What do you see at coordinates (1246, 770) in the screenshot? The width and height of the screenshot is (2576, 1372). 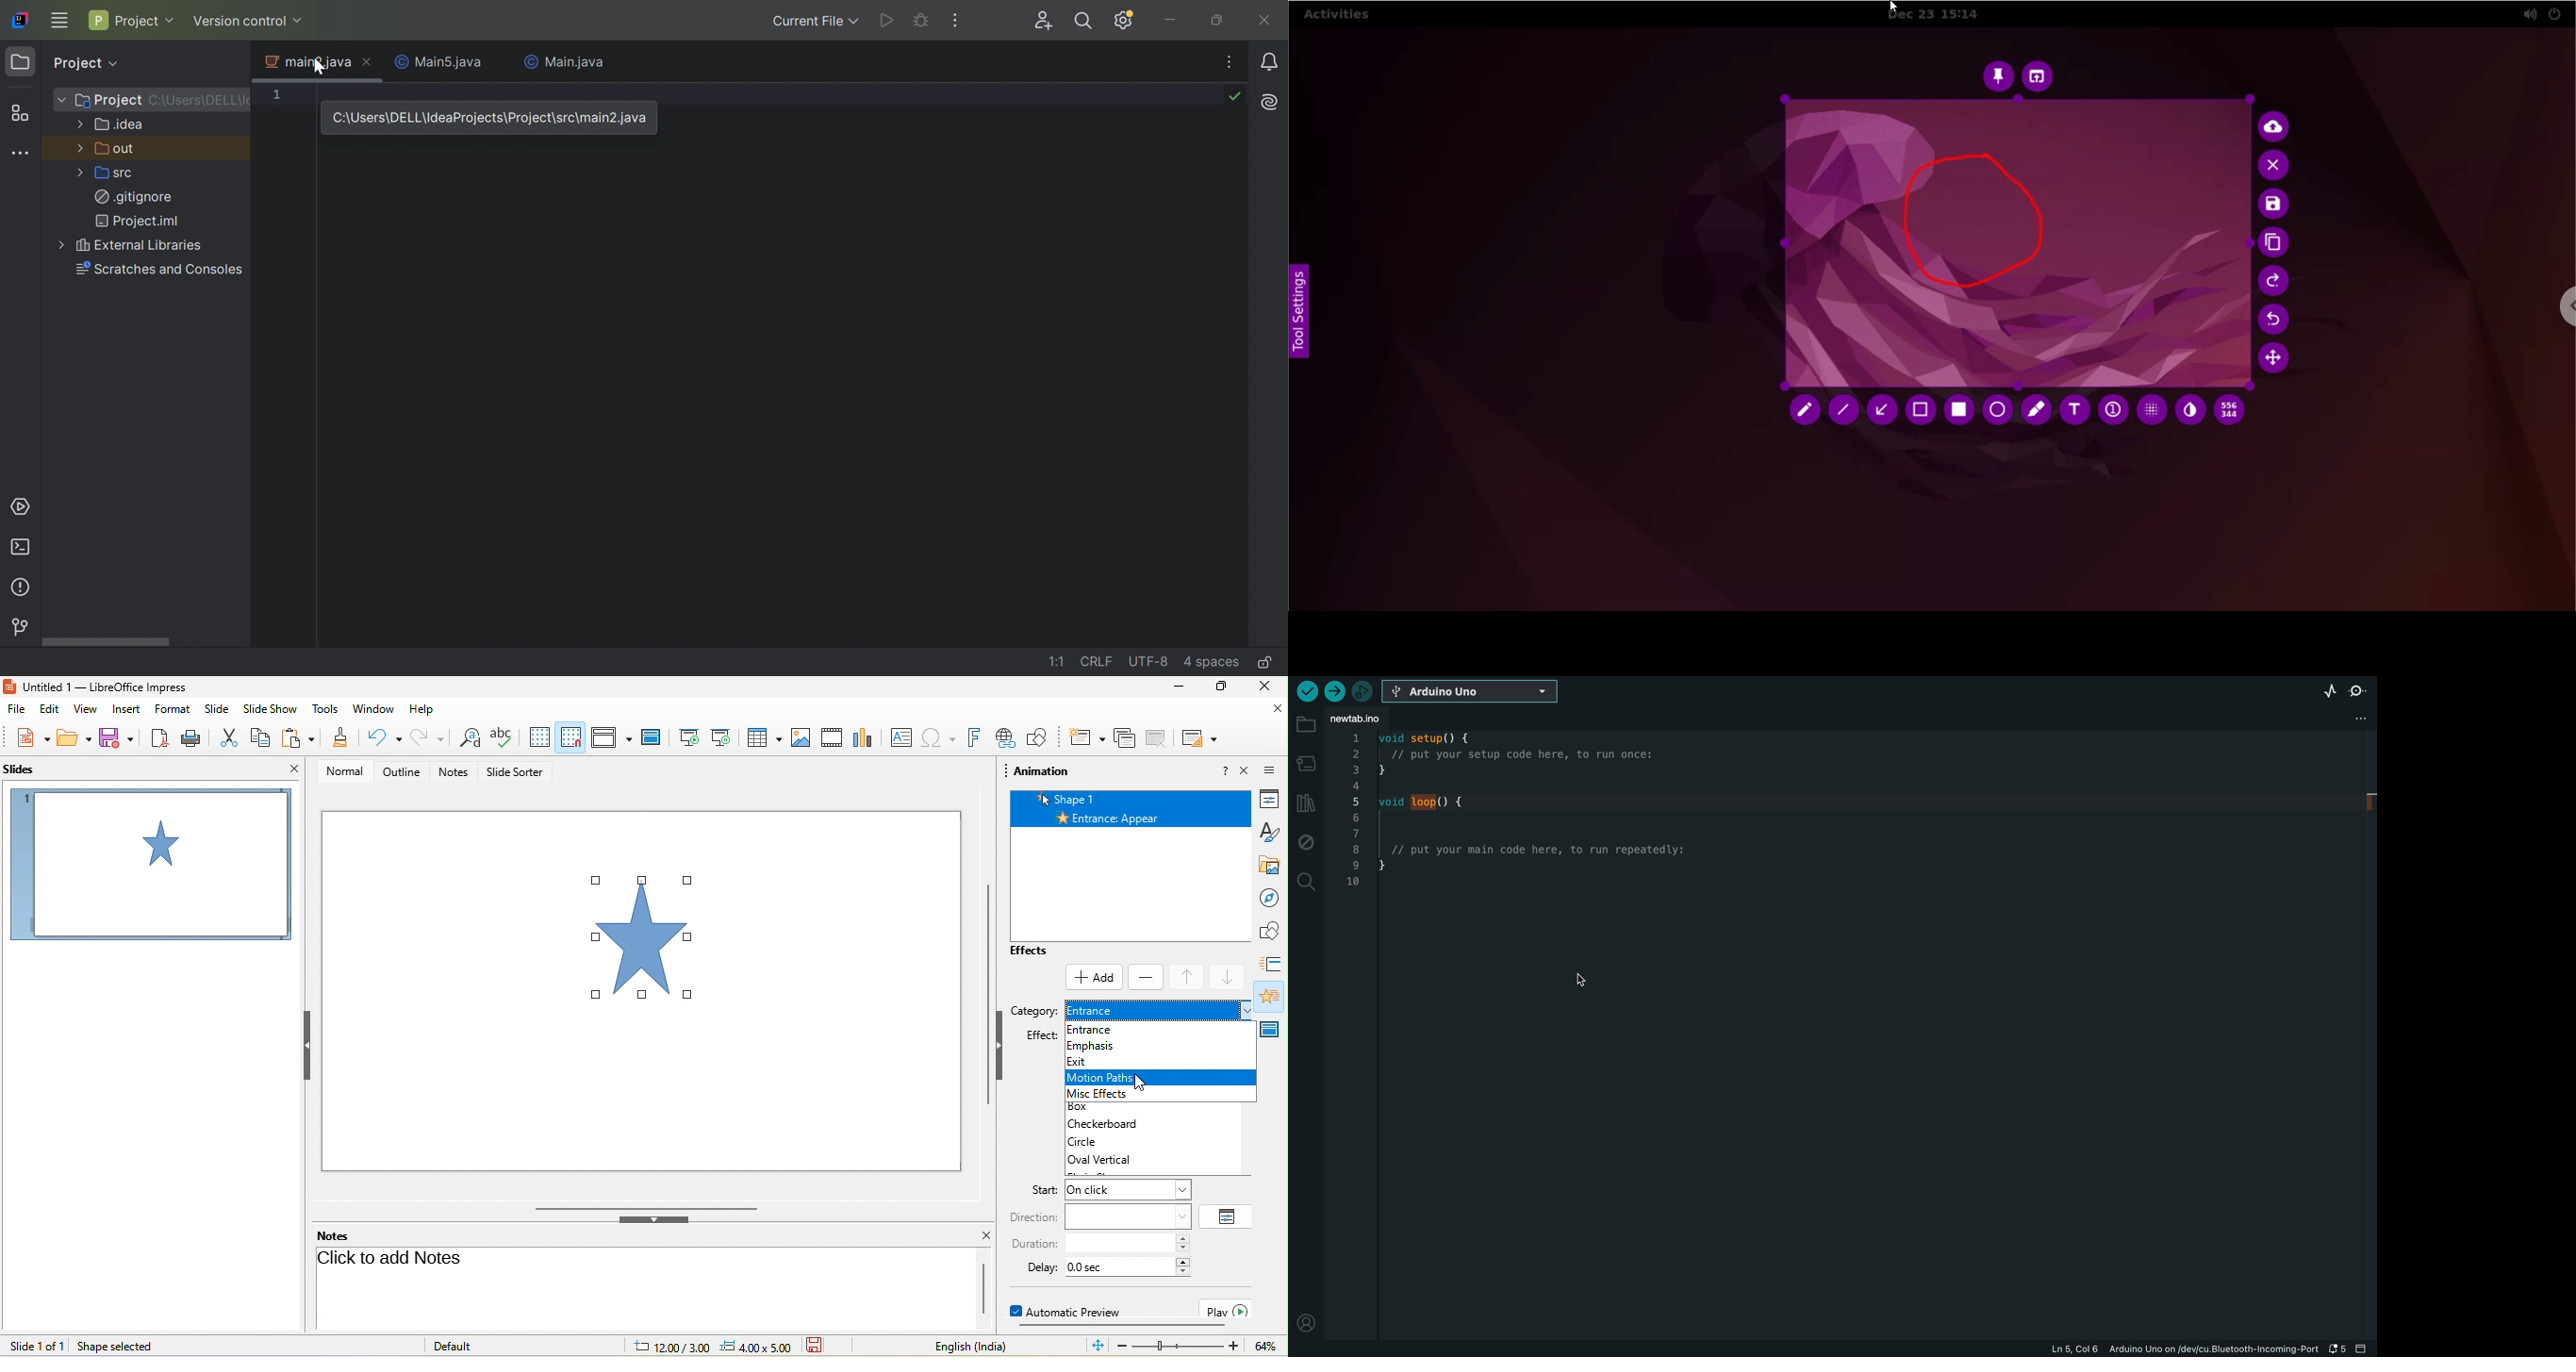 I see `close` at bounding box center [1246, 770].